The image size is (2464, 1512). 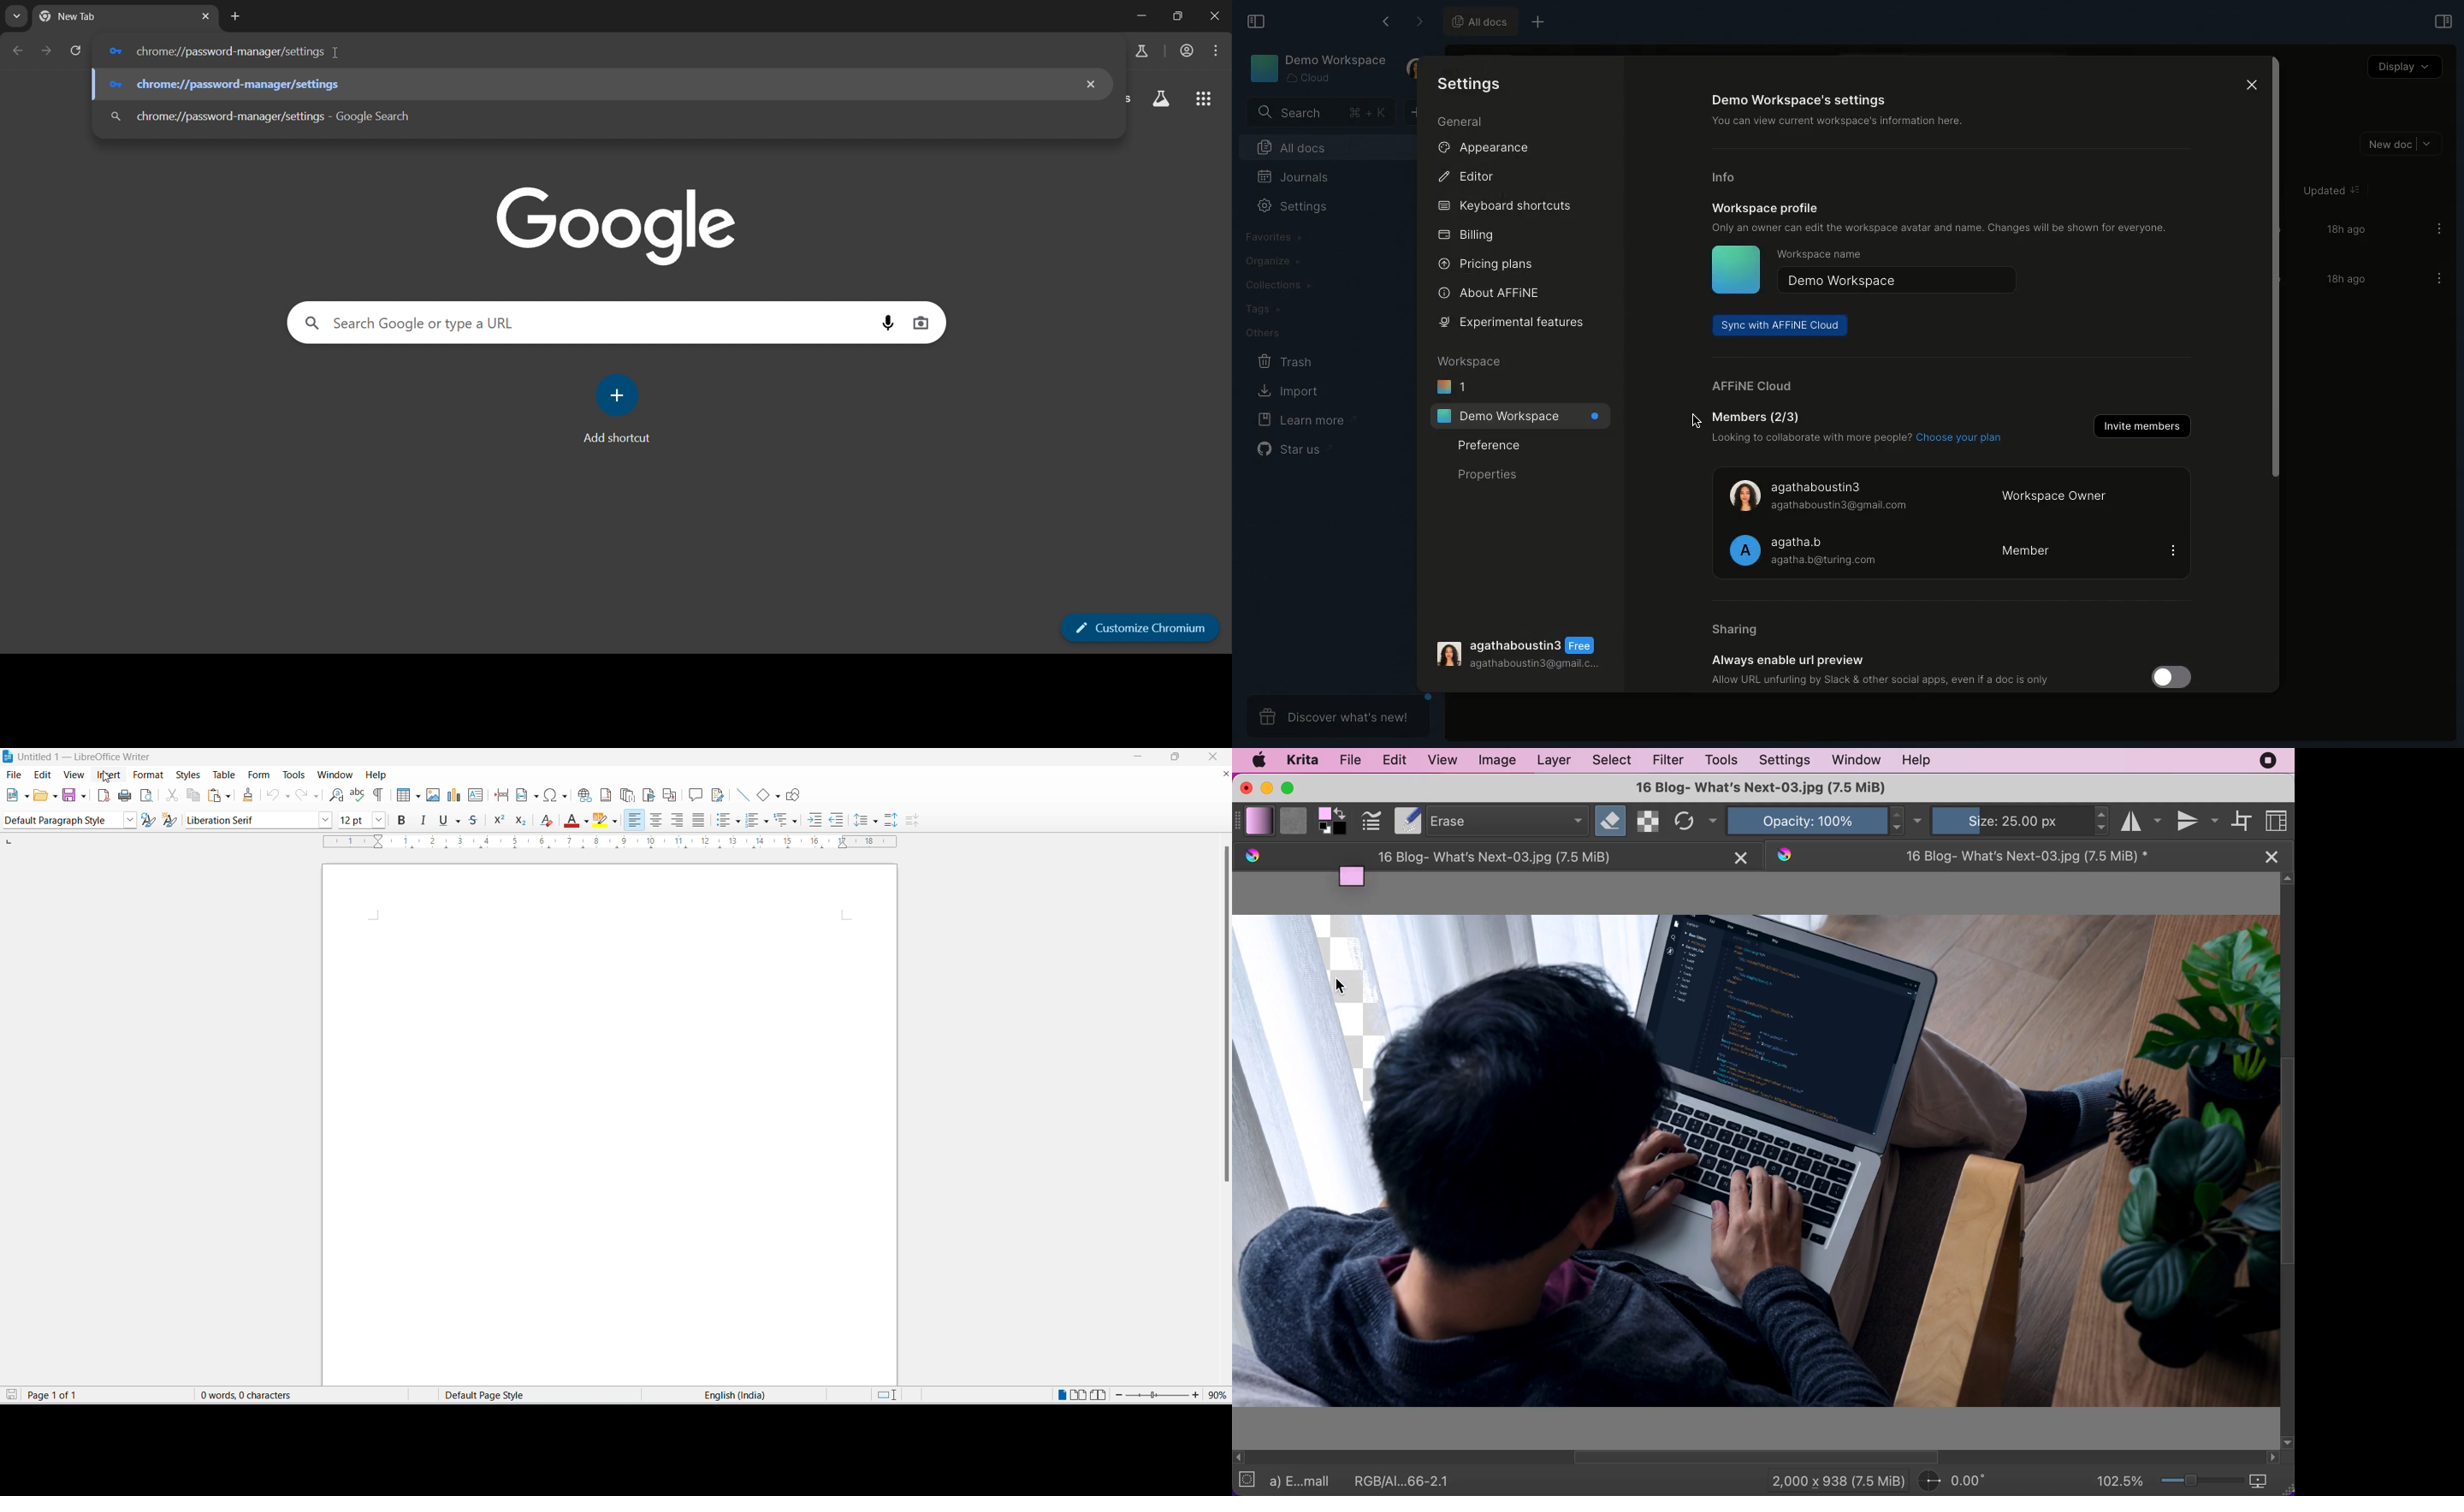 I want to click on exports as pdf, so click(x=100, y=795).